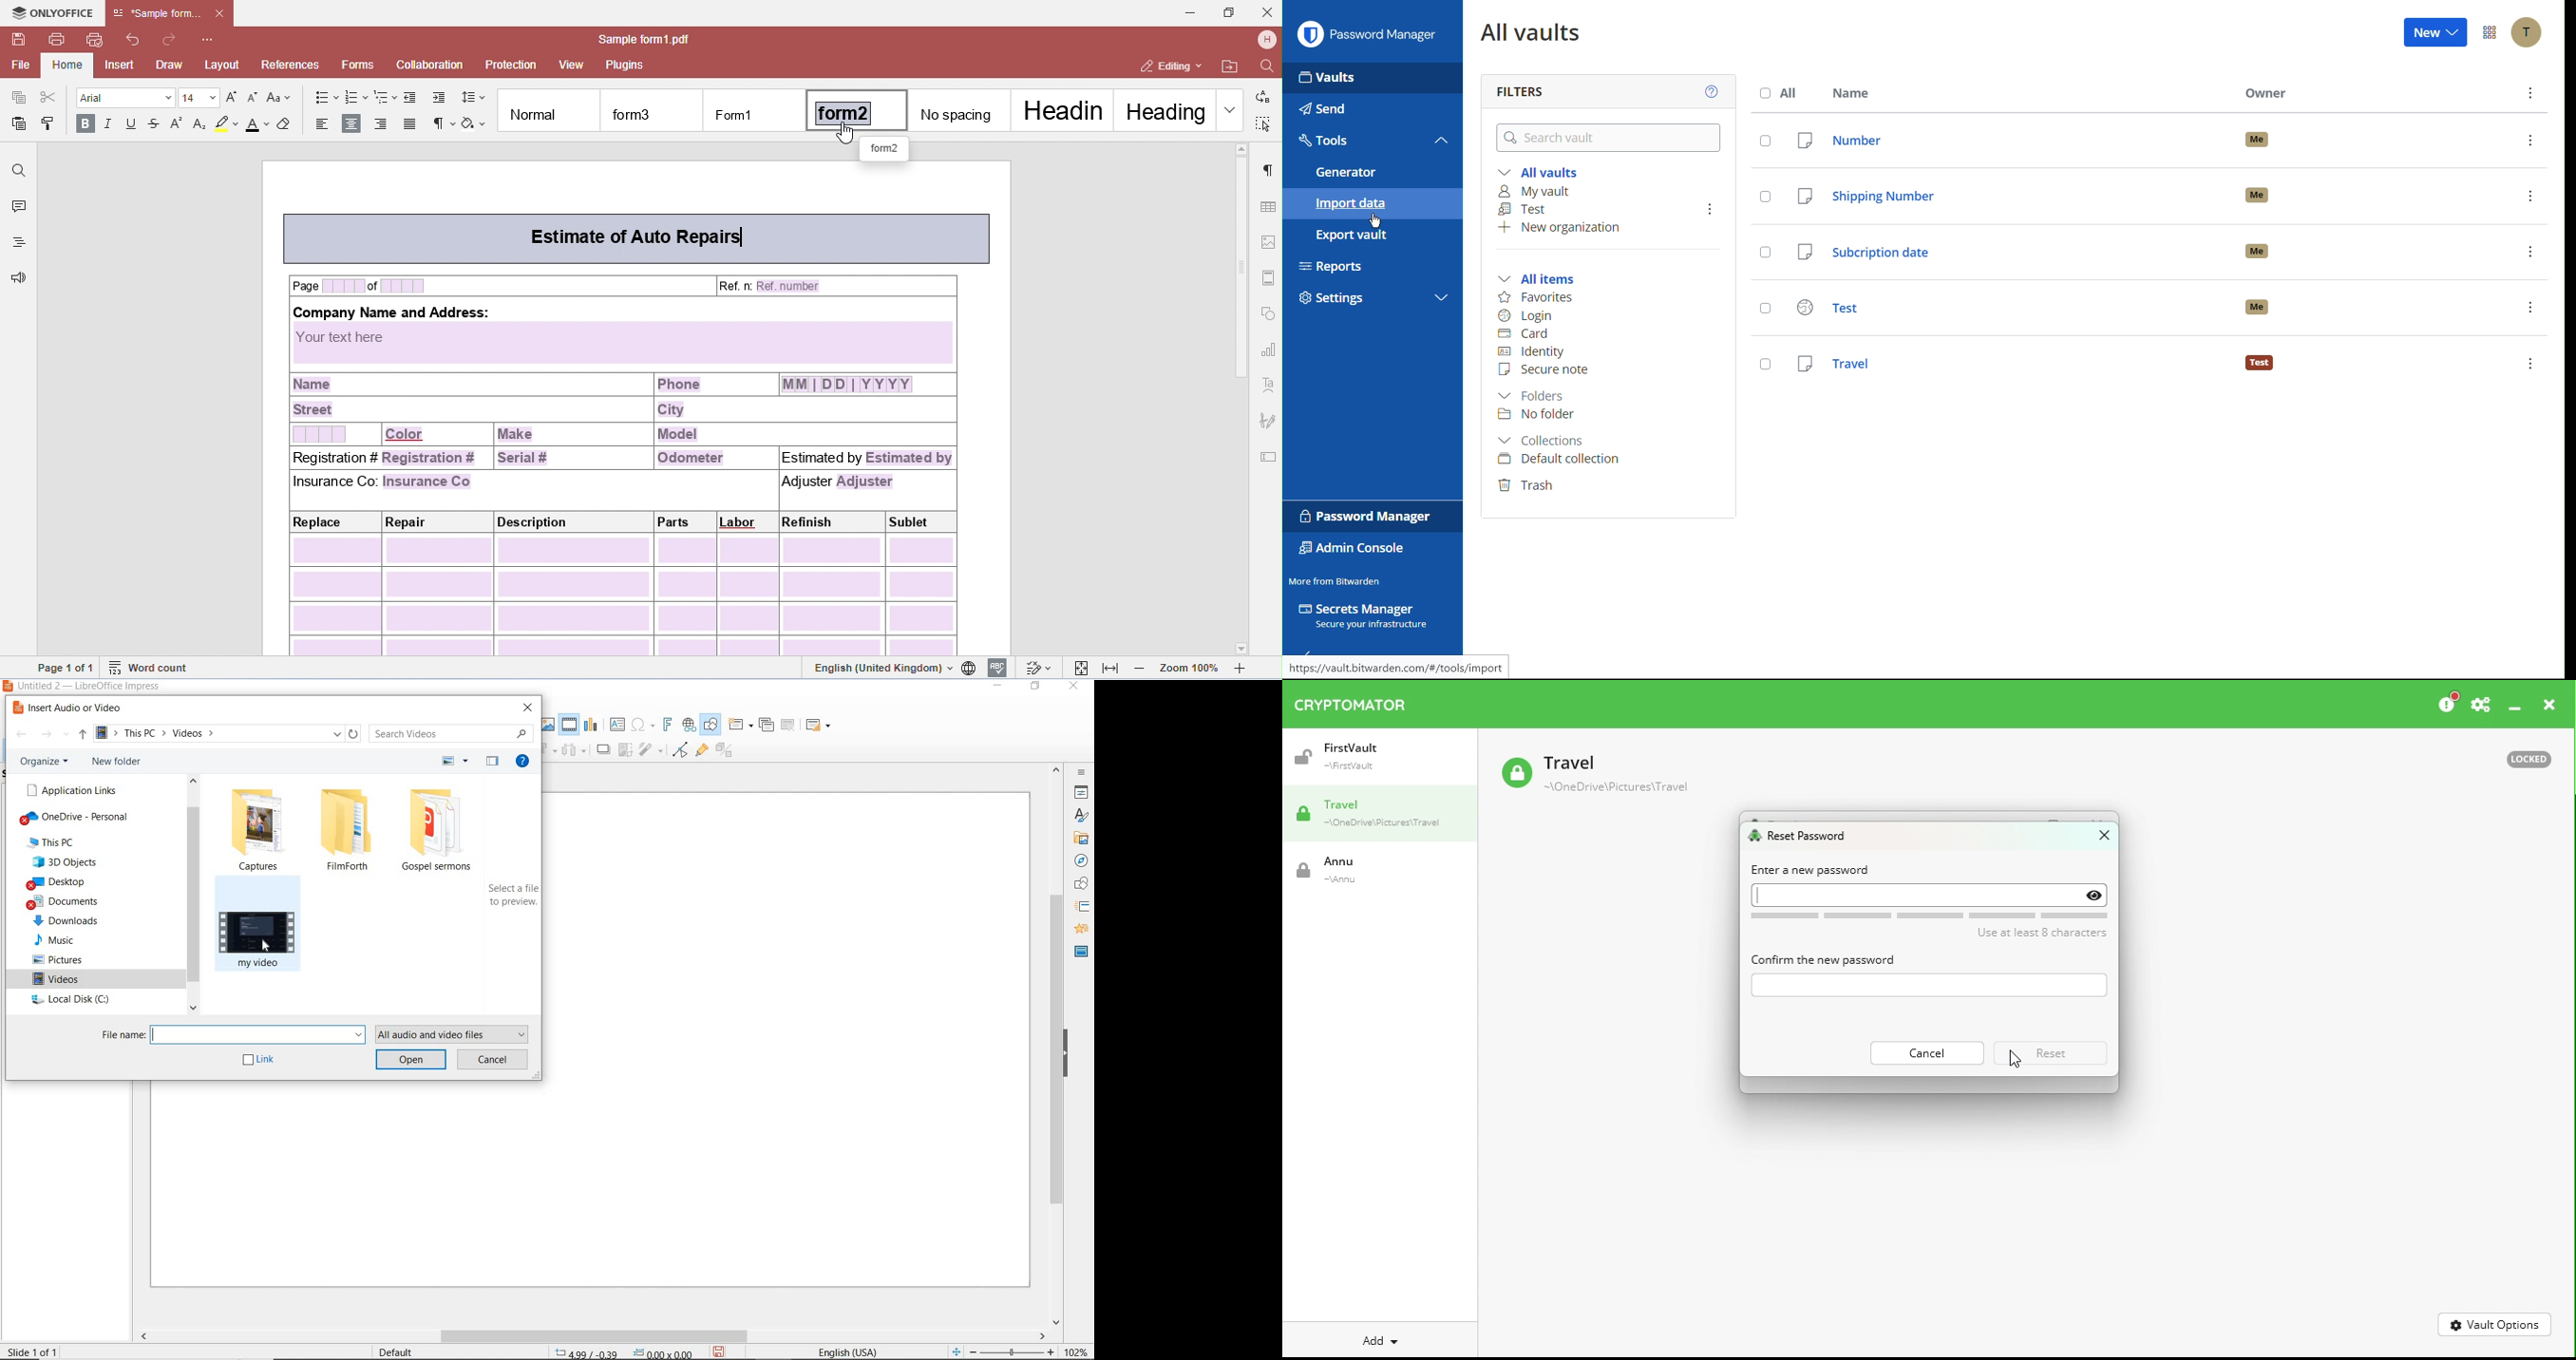 This screenshot has height=1372, width=2576. I want to click on All, so click(1783, 93).